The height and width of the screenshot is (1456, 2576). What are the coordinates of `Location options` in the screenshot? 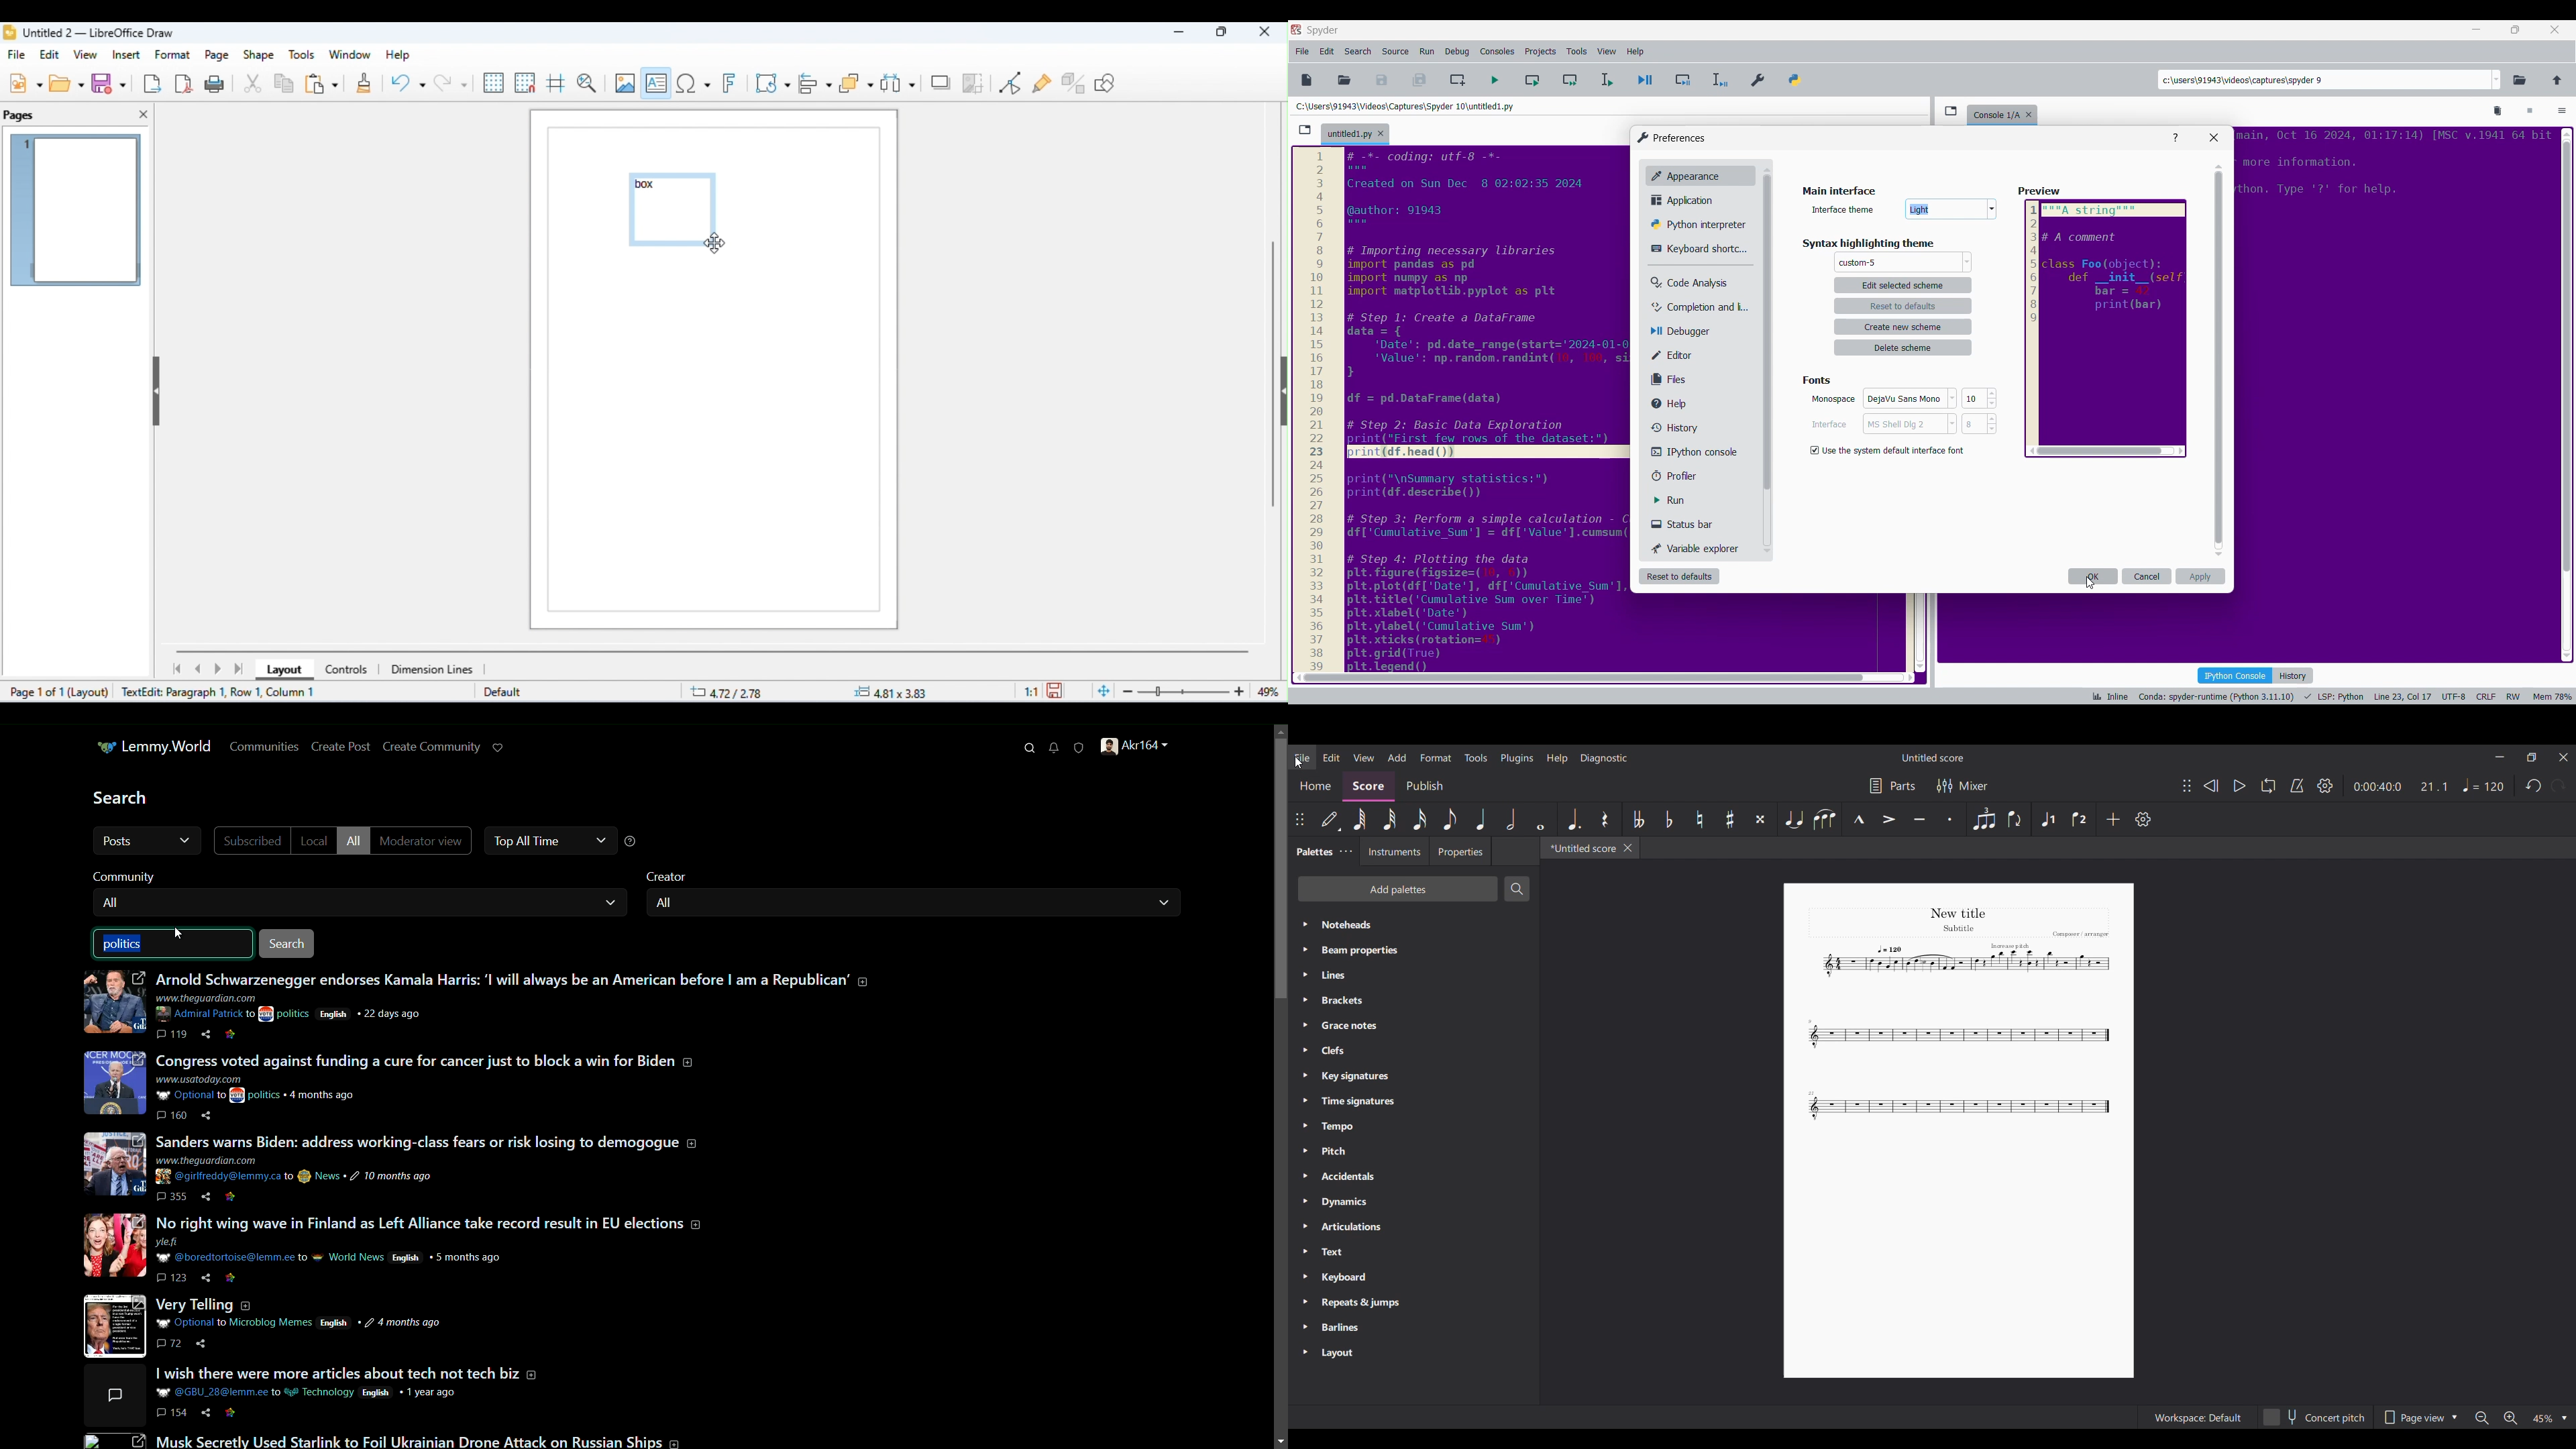 It's located at (2497, 80).